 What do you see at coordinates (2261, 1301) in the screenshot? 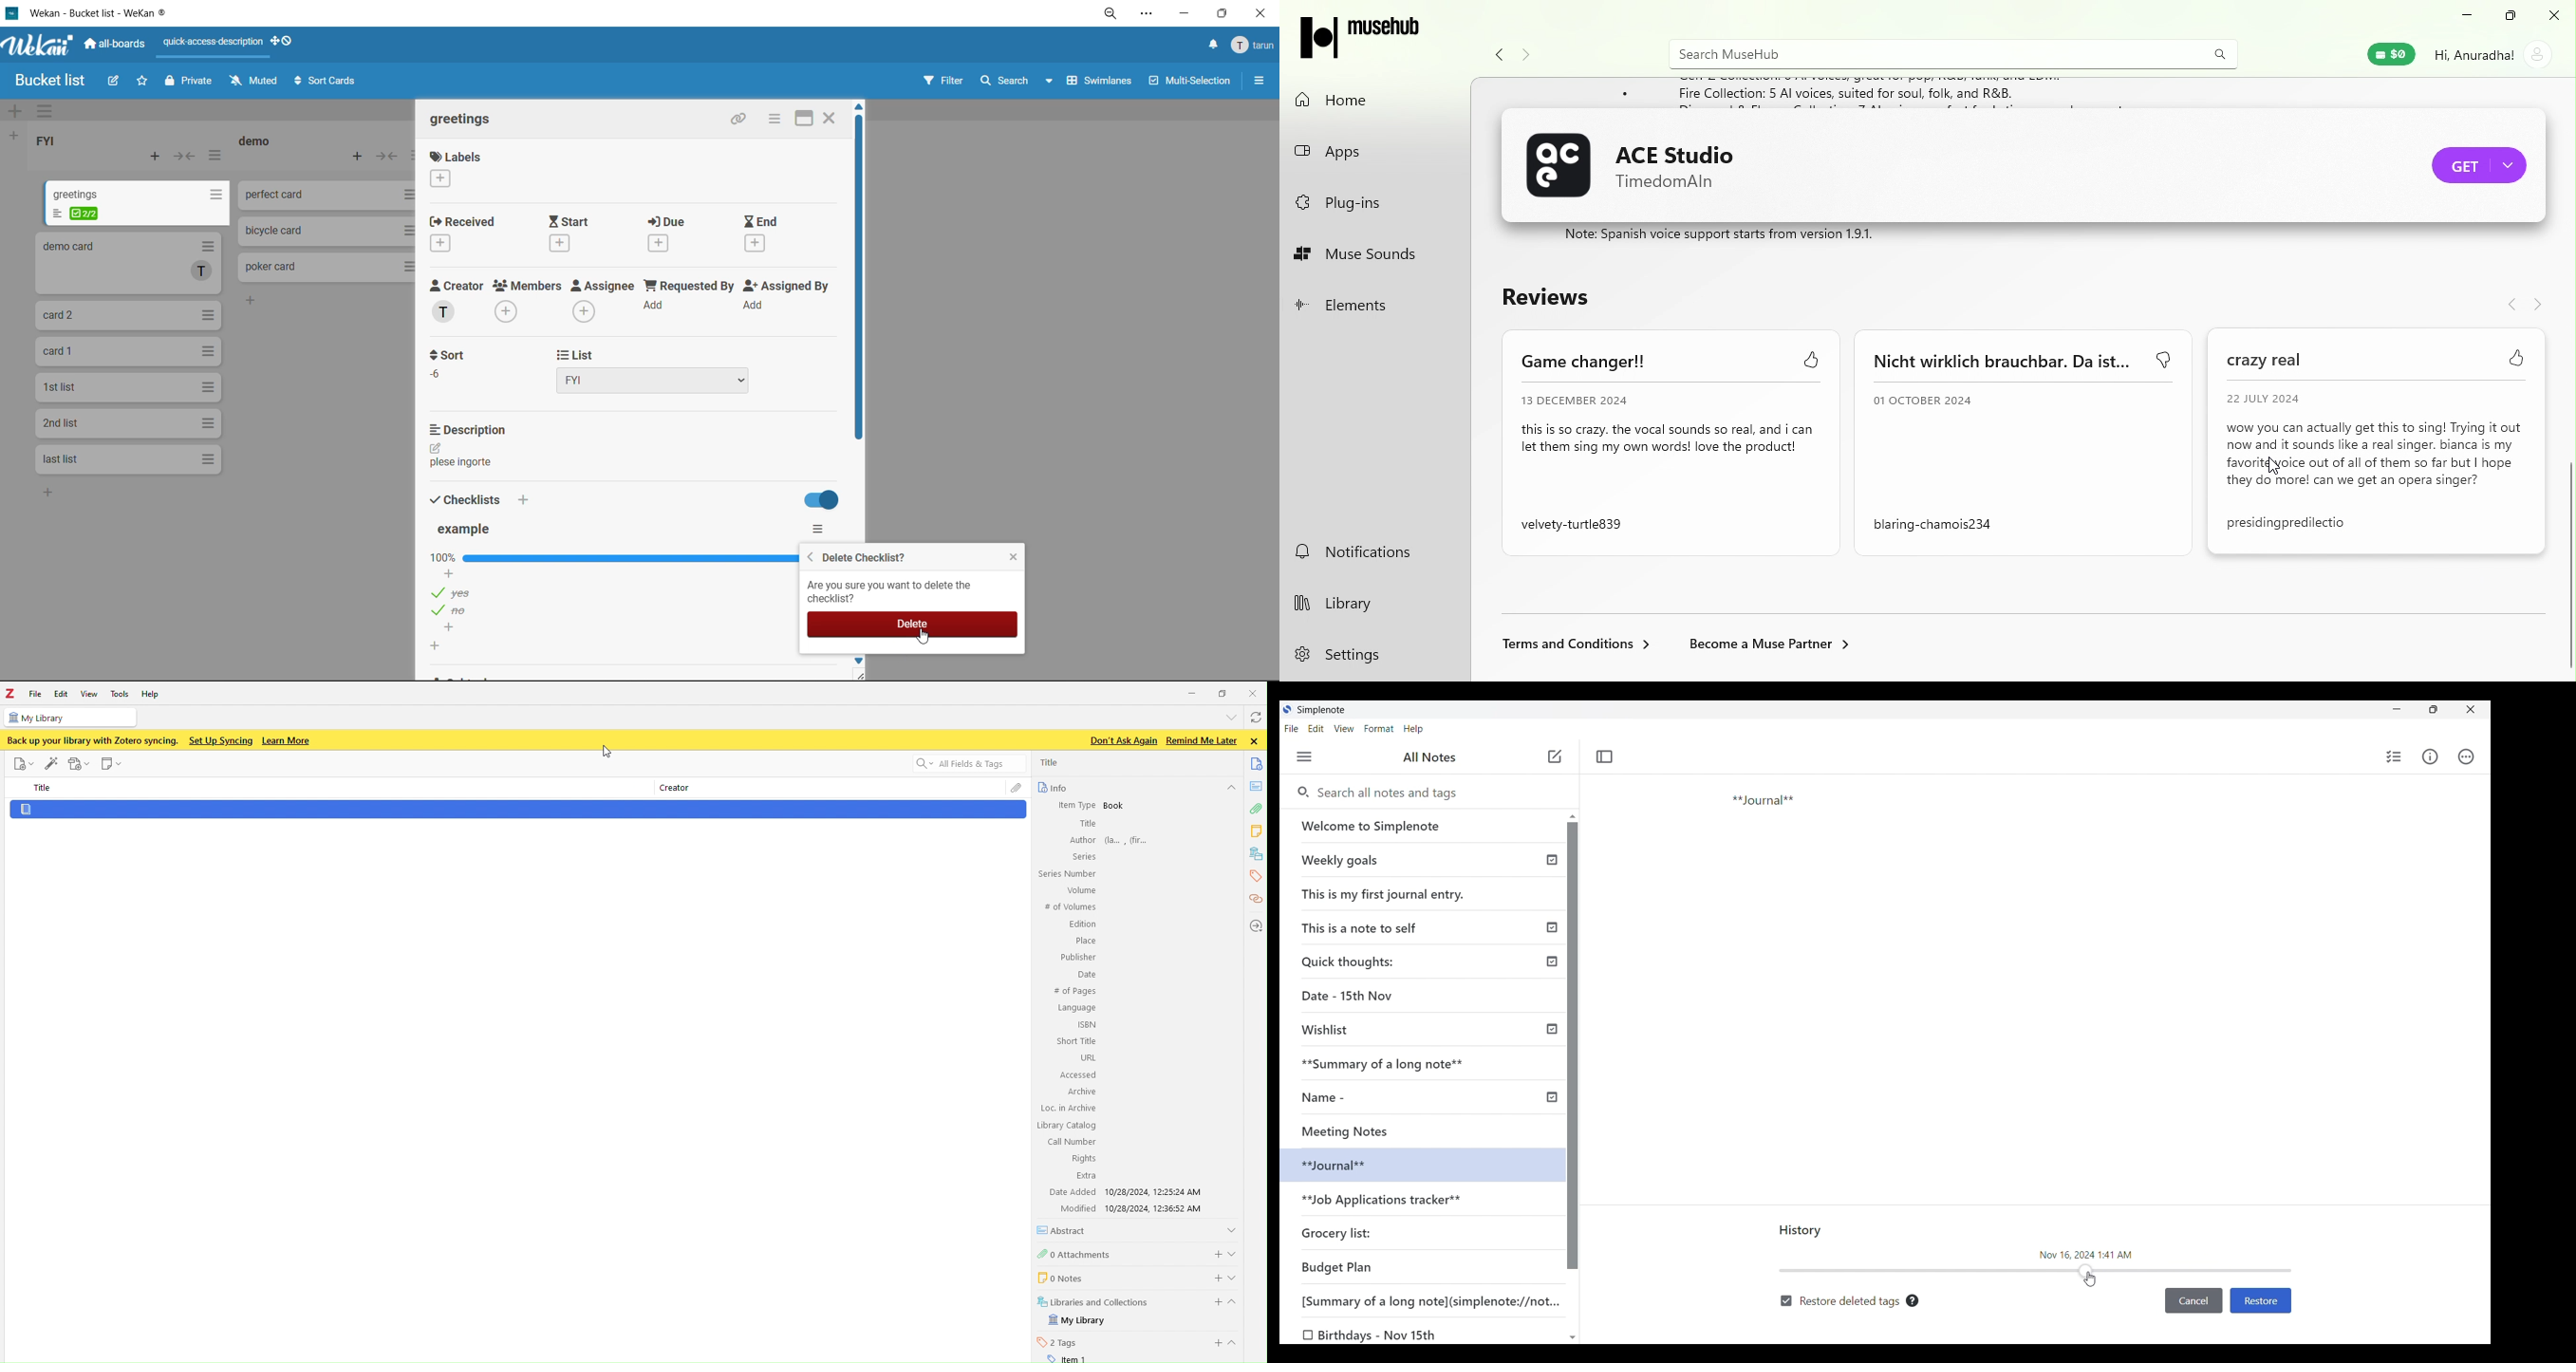
I see `Restore version shown by current header position` at bounding box center [2261, 1301].